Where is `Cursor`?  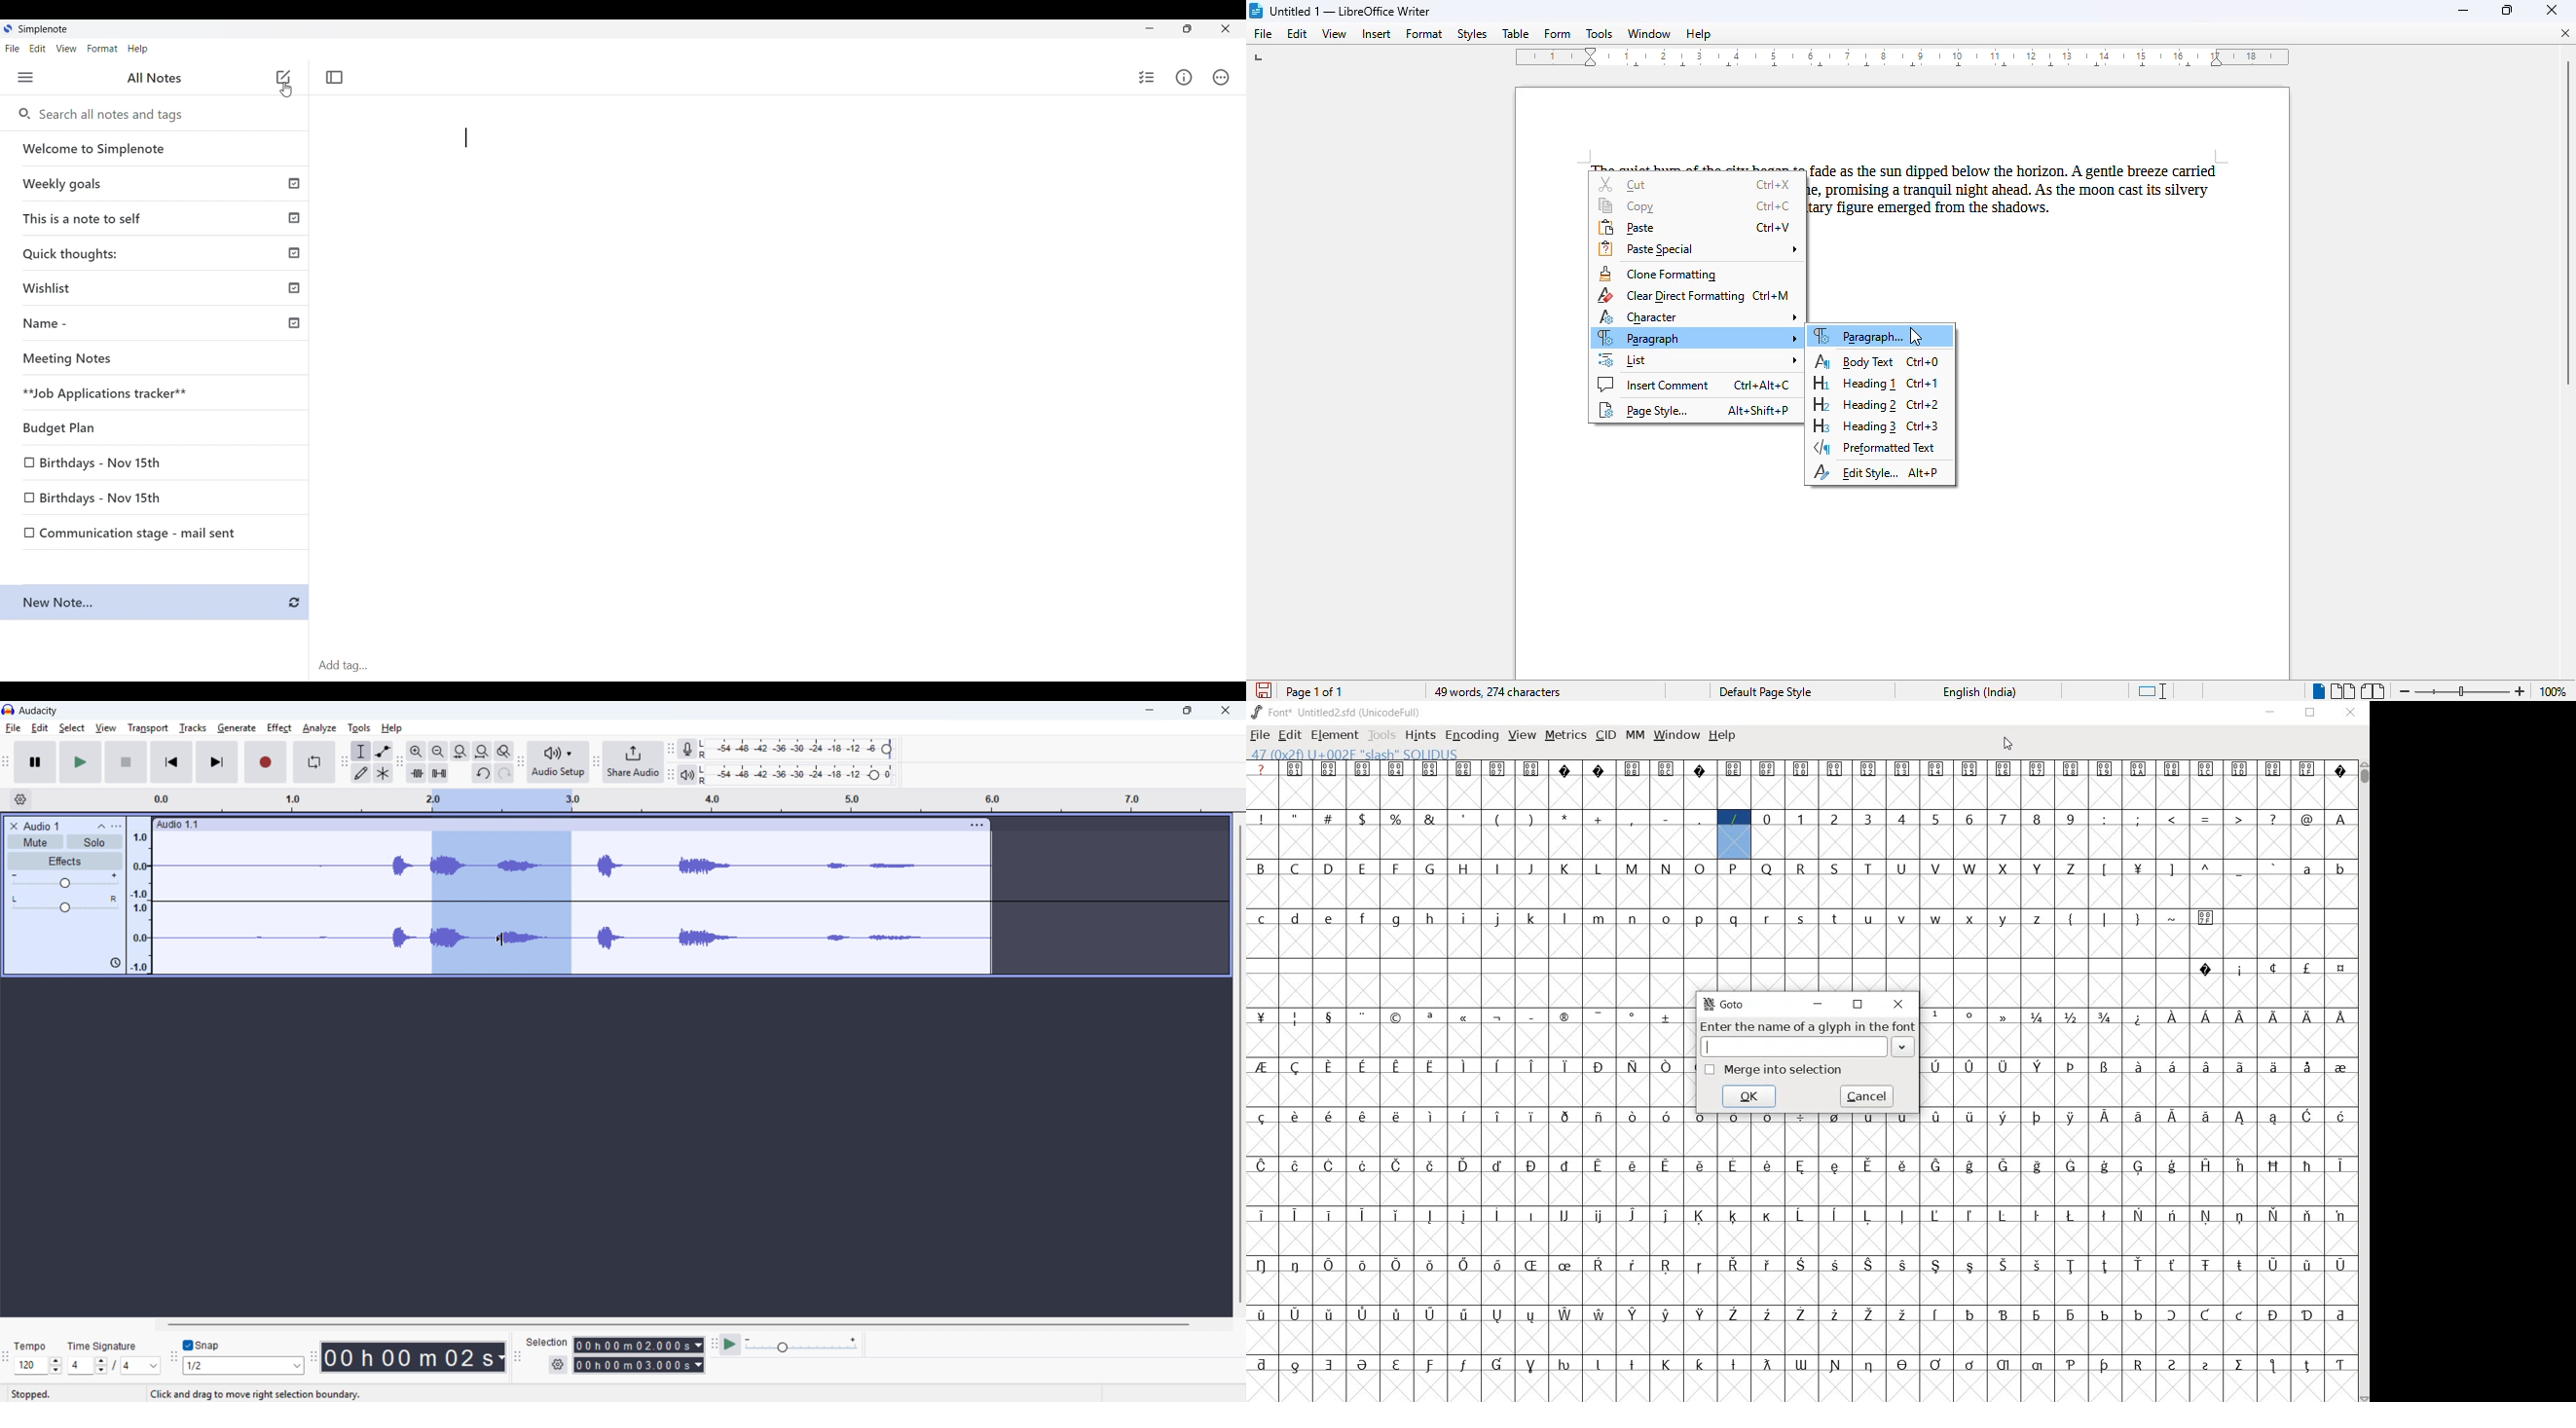 Cursor is located at coordinates (500, 940).